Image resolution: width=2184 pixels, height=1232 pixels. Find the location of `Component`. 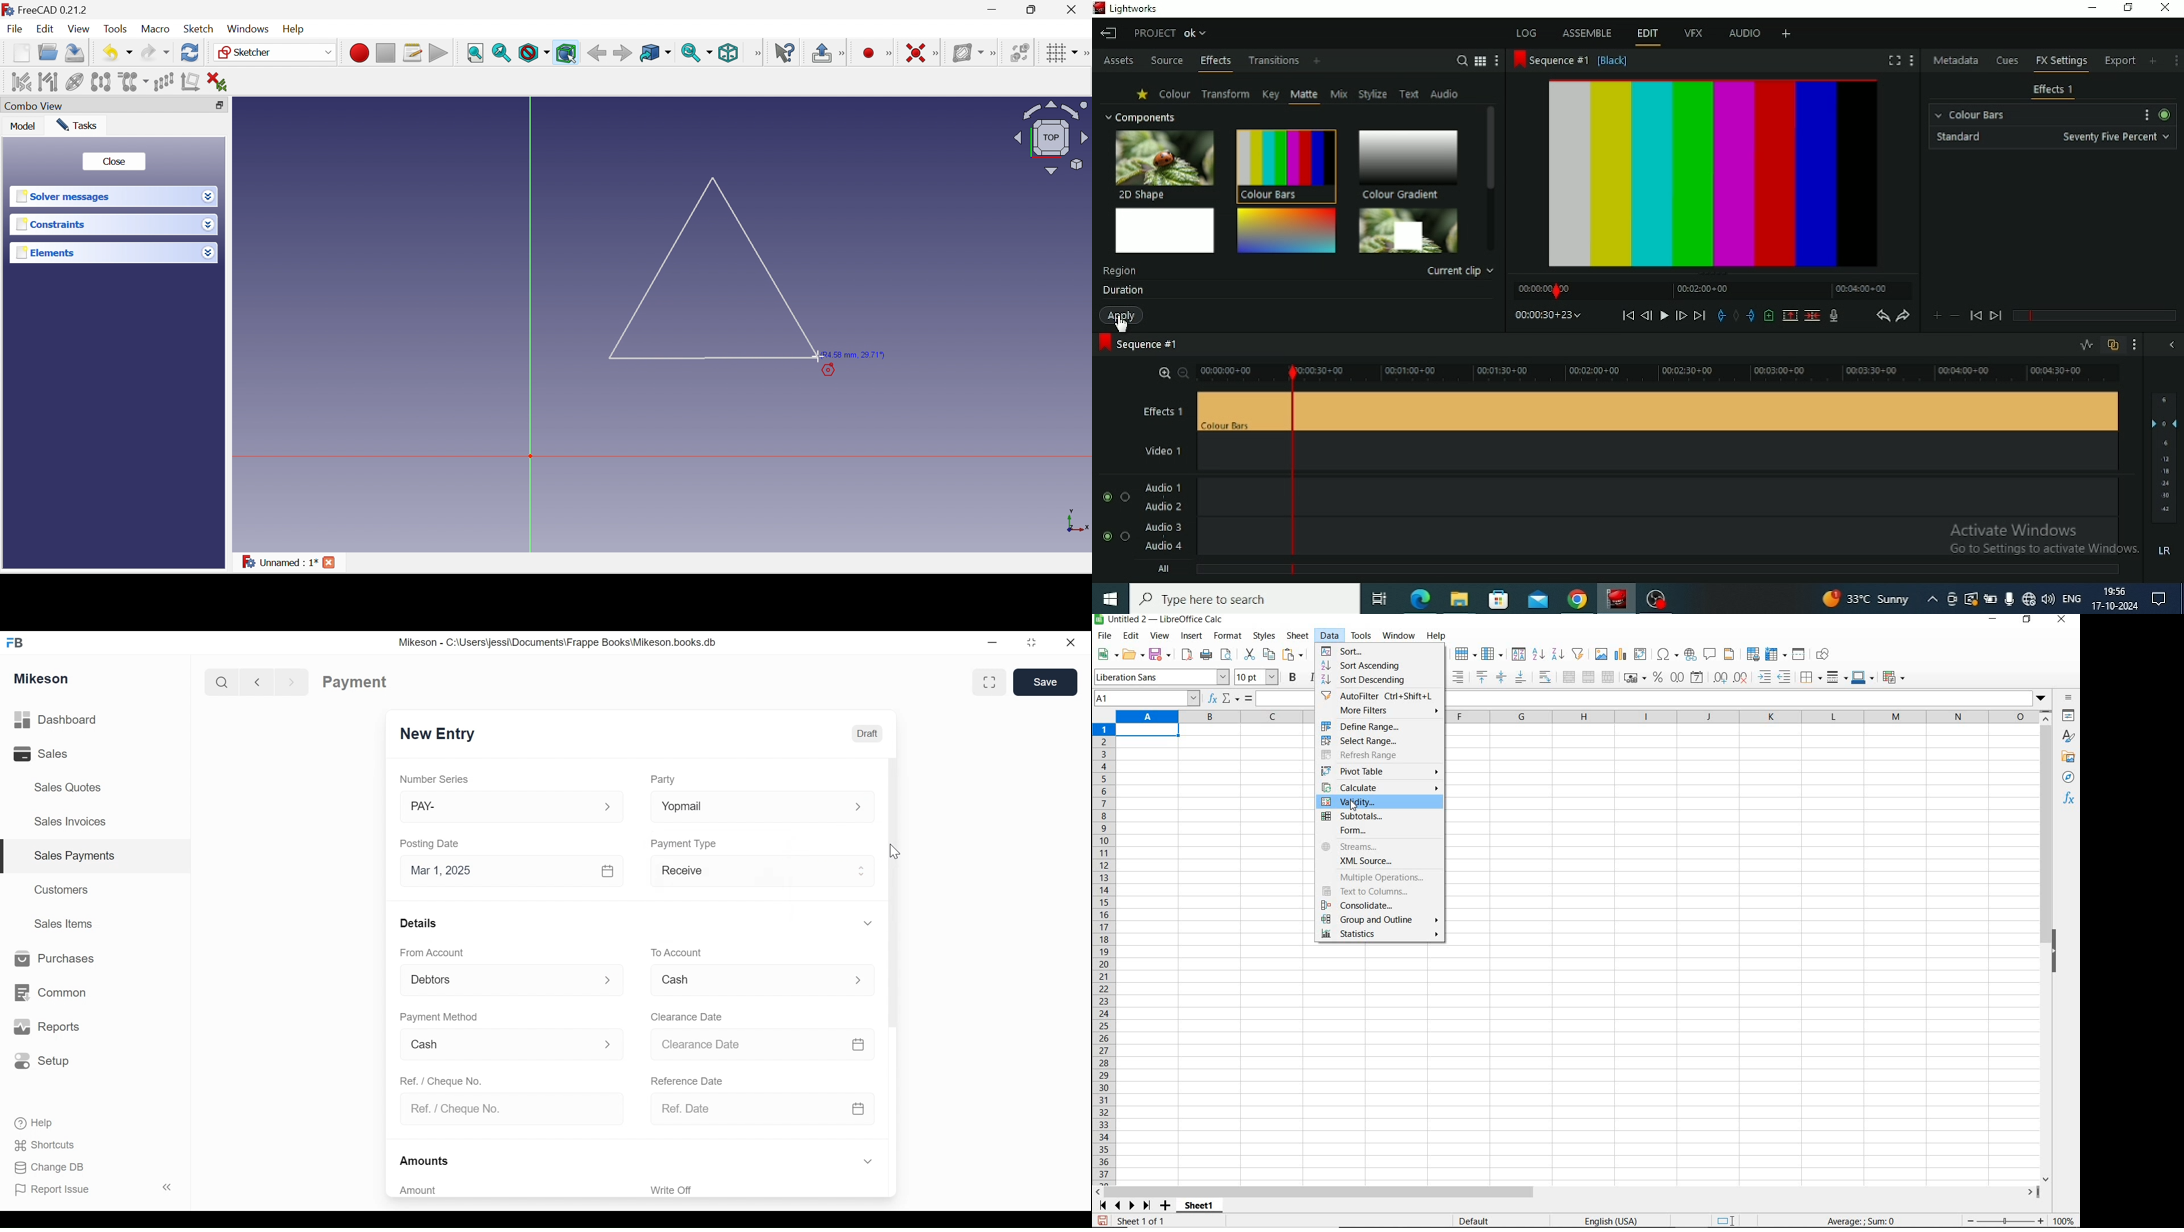

Component is located at coordinates (1140, 117).